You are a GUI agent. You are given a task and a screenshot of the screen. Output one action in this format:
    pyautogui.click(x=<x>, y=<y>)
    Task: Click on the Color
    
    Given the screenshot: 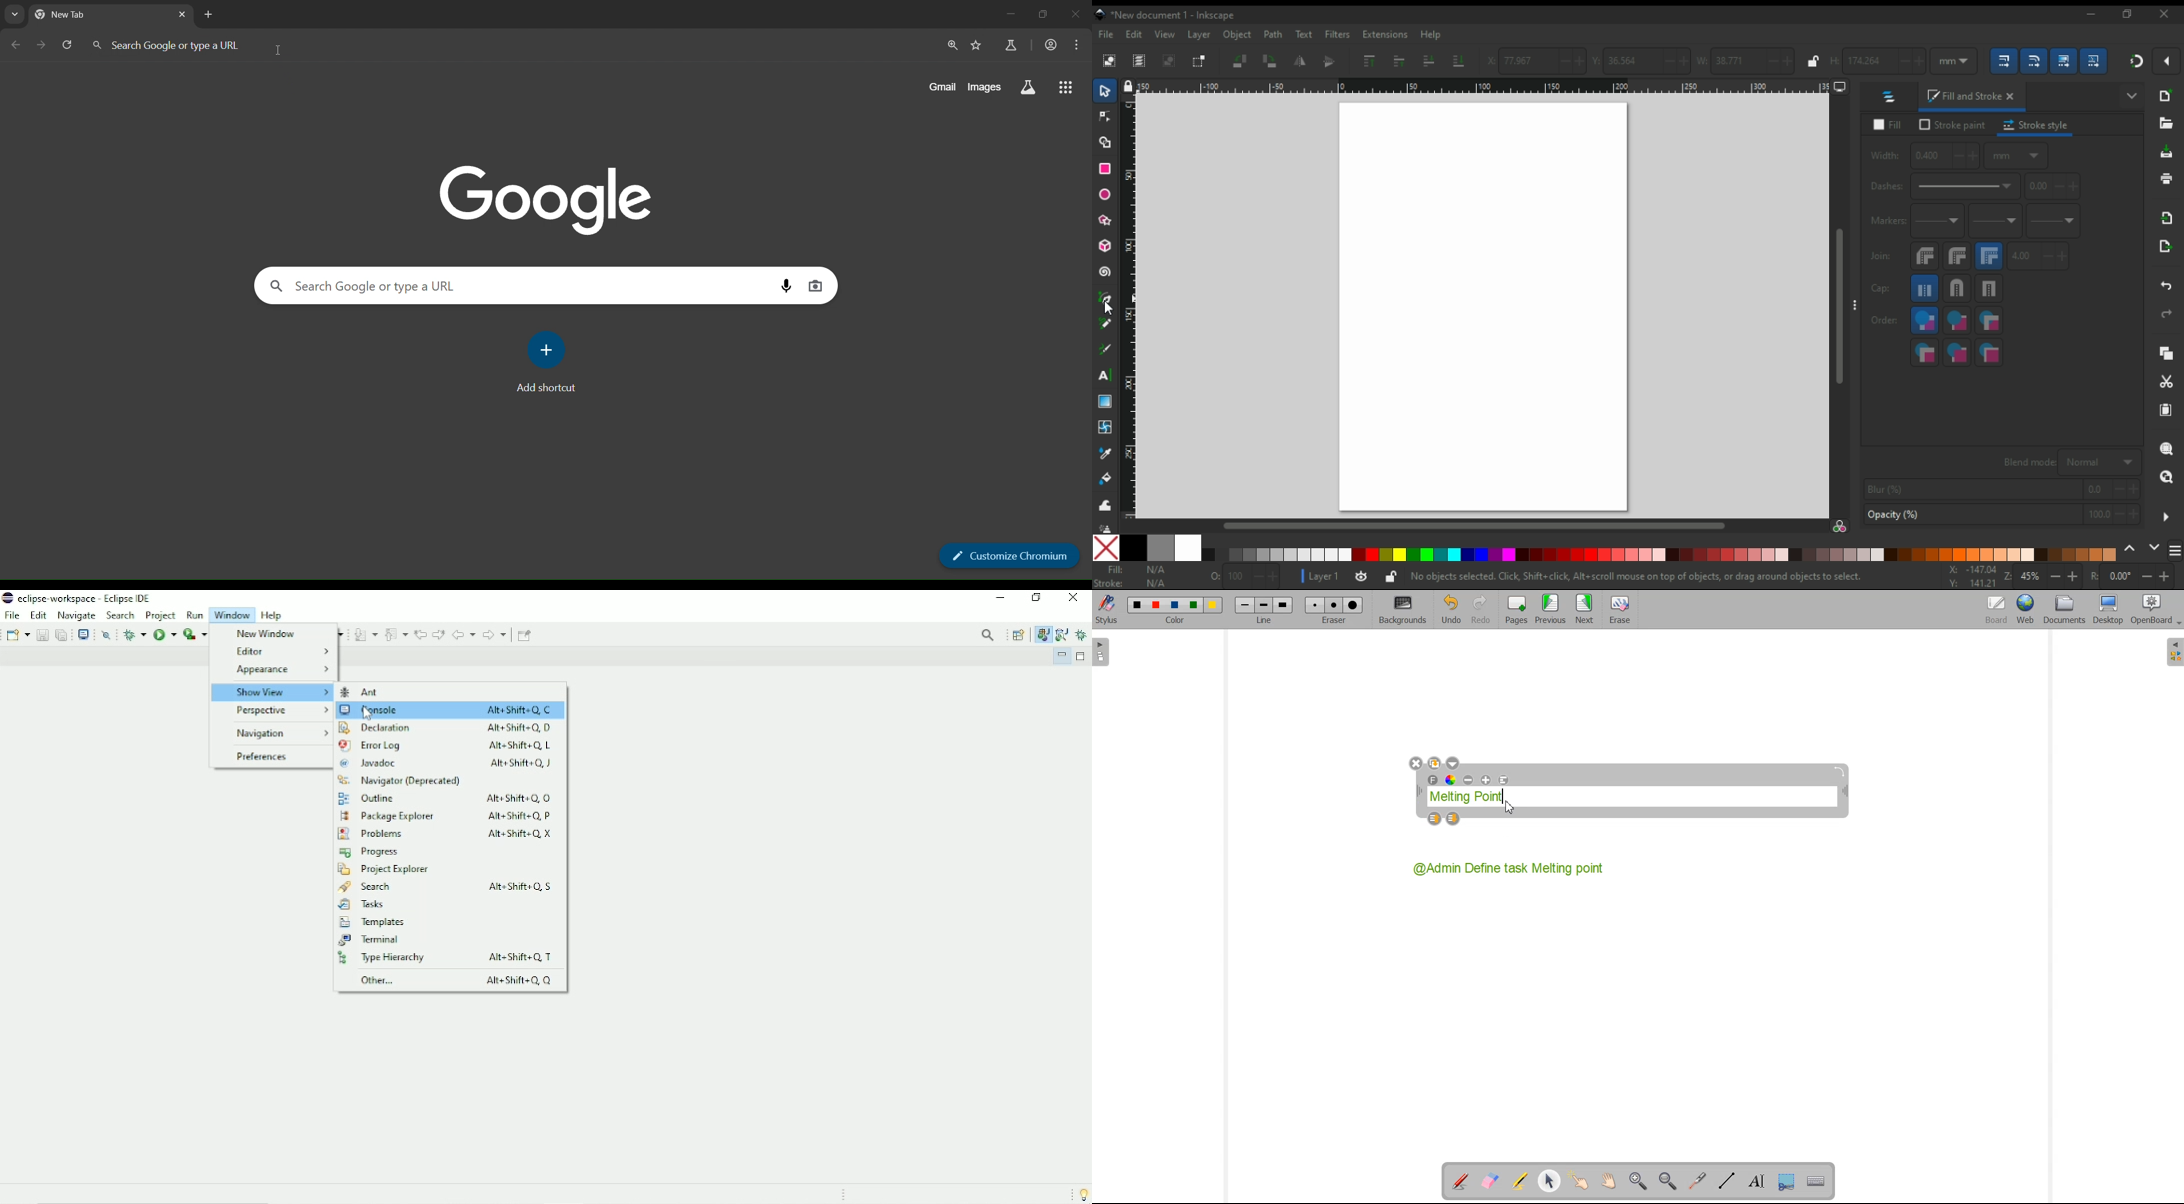 What is the action you would take?
    pyautogui.click(x=1177, y=610)
    